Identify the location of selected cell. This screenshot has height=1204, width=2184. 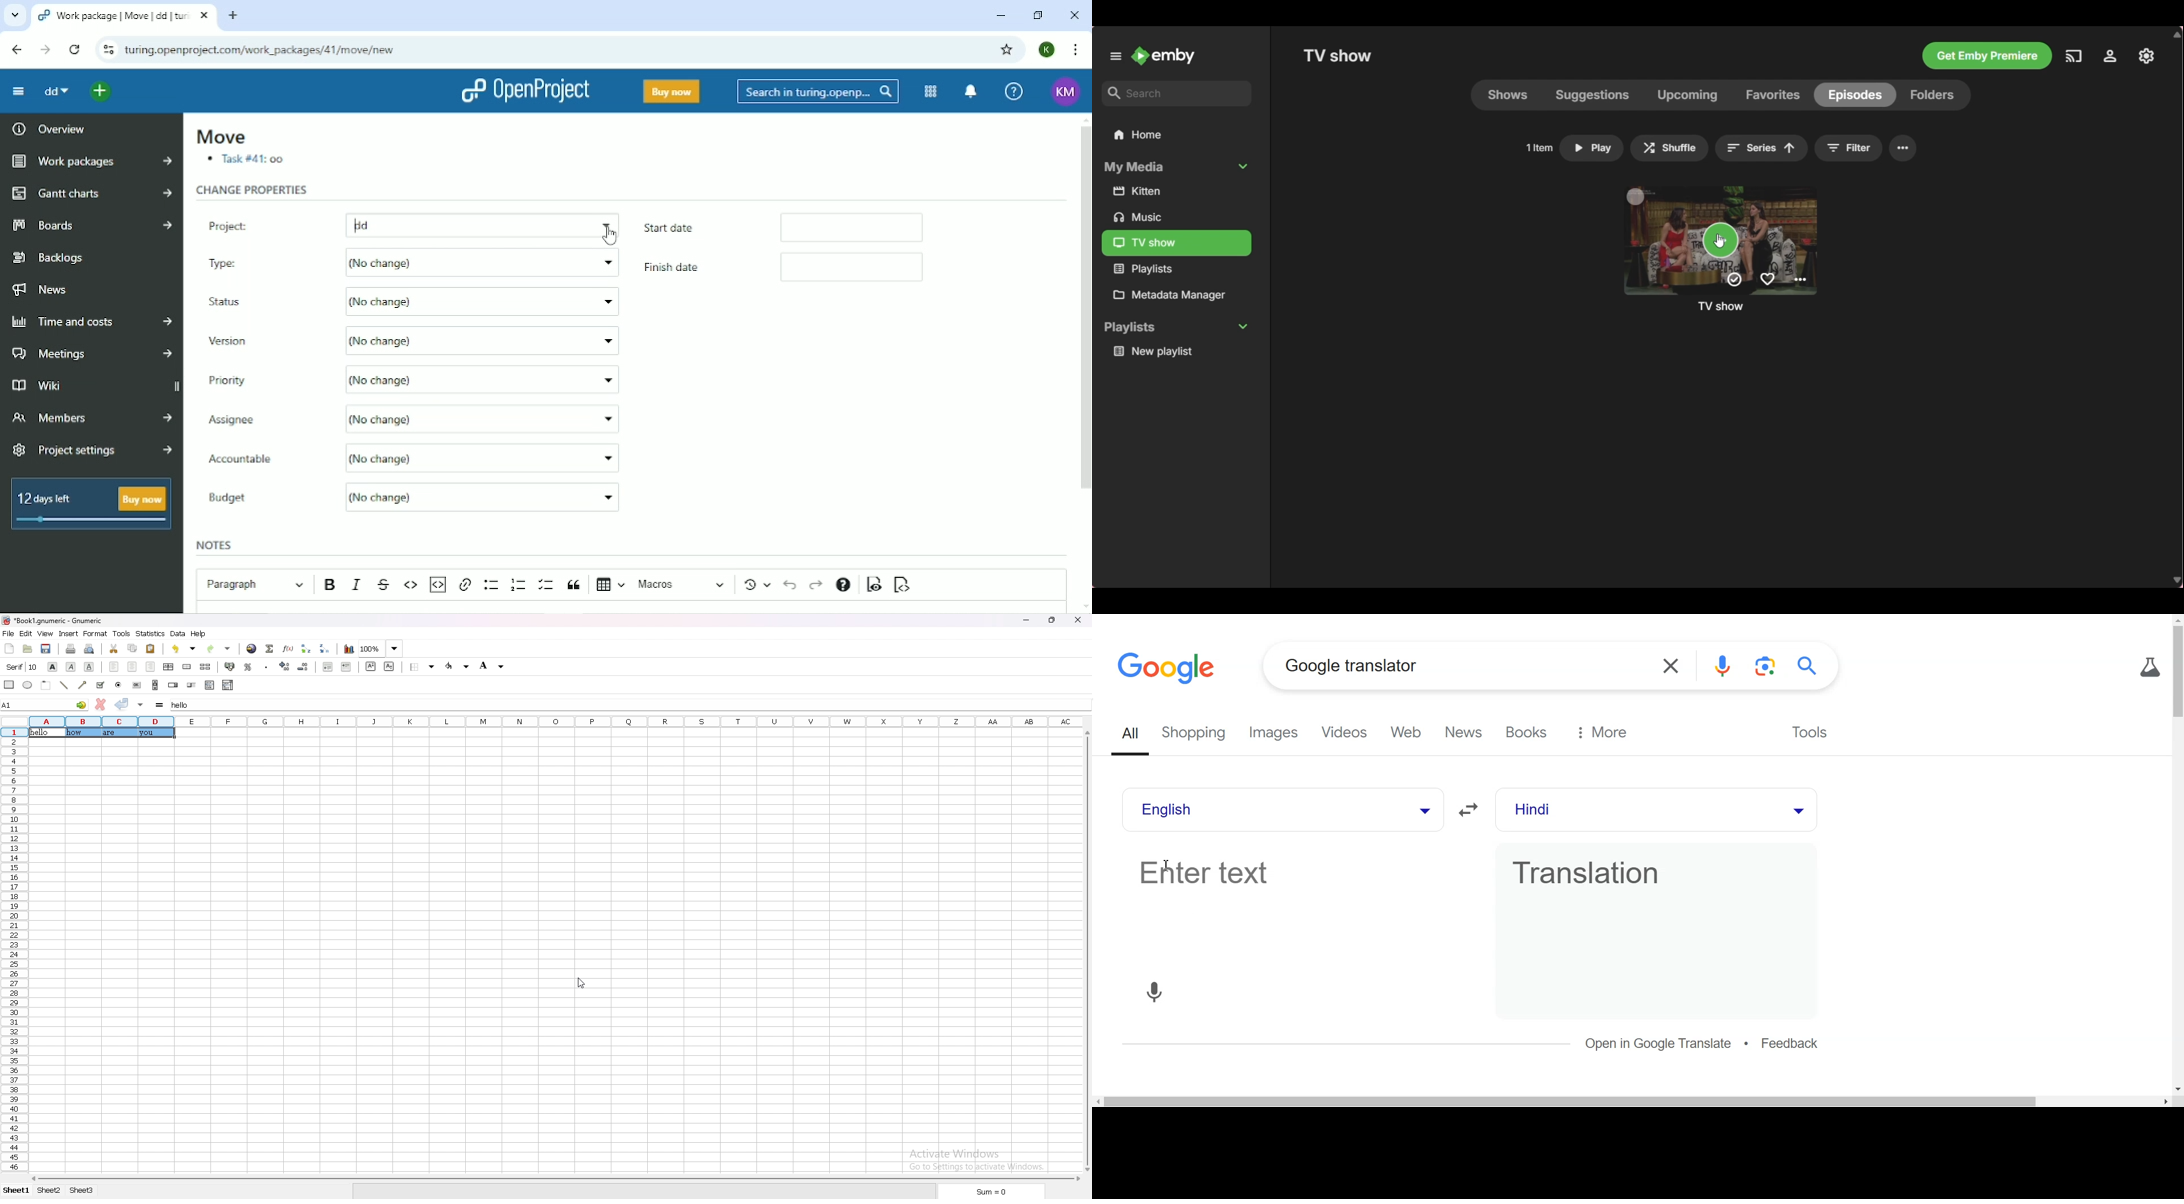
(44, 704).